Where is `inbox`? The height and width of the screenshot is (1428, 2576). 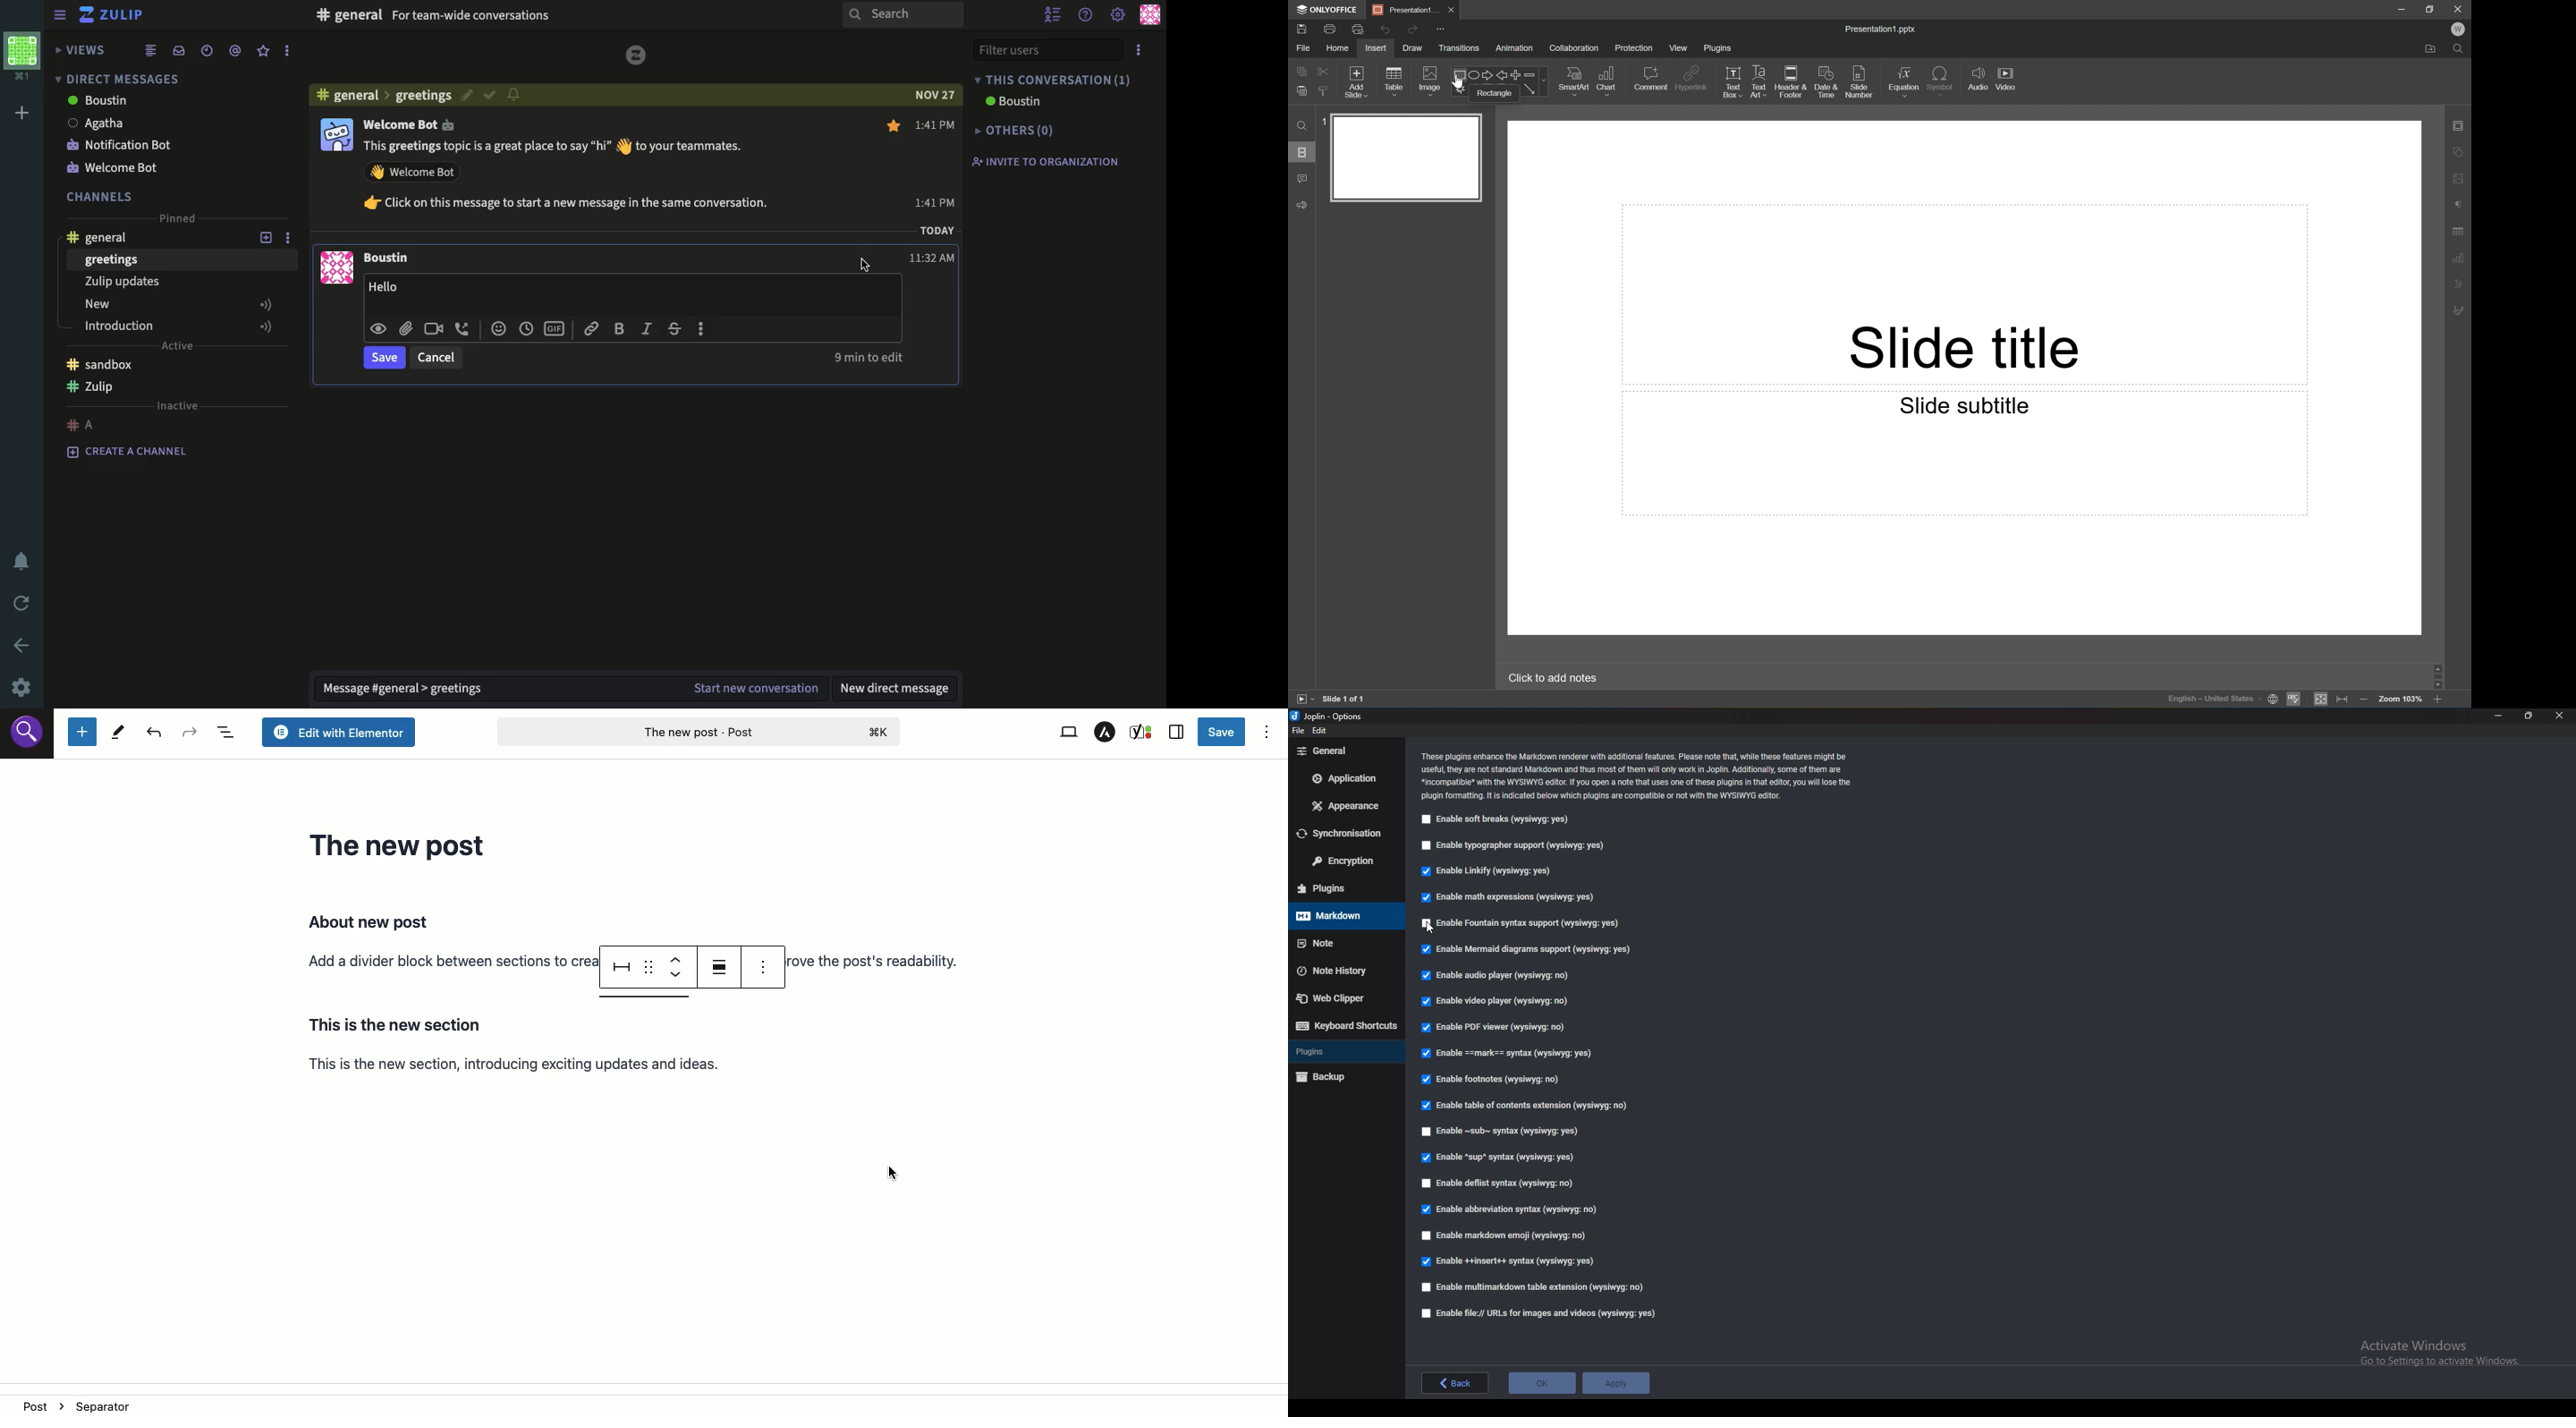 inbox is located at coordinates (178, 50).